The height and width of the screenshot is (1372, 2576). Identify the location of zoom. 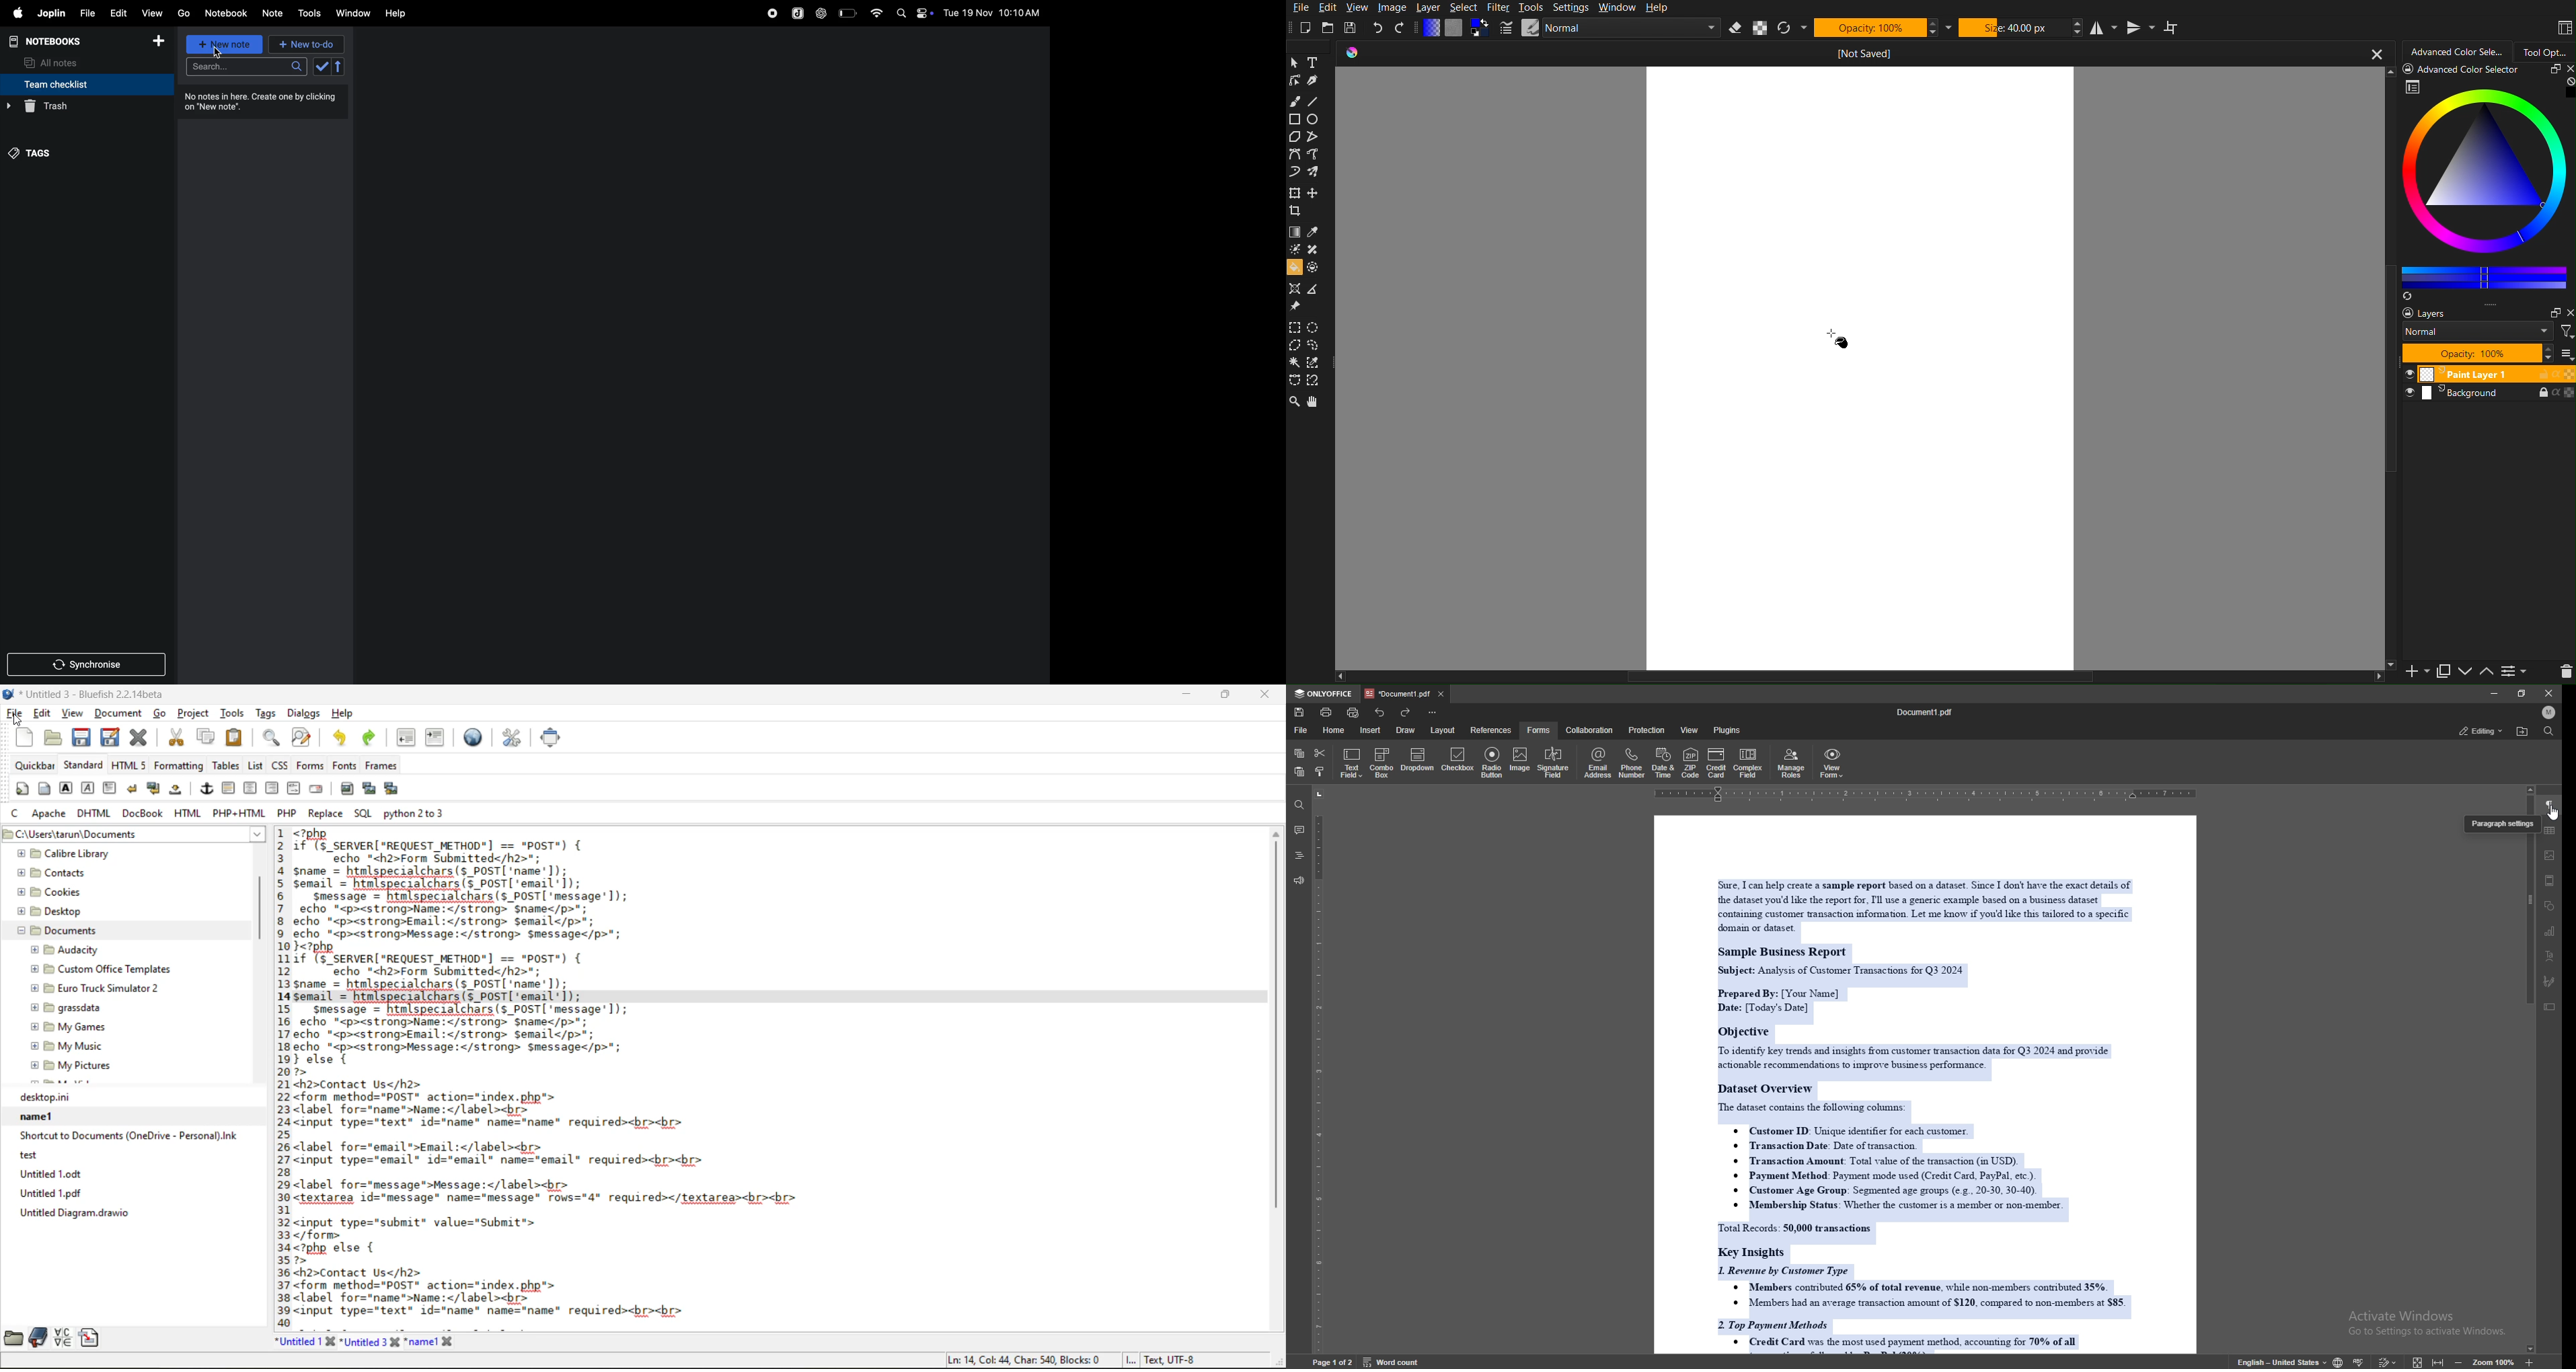
(2494, 1362).